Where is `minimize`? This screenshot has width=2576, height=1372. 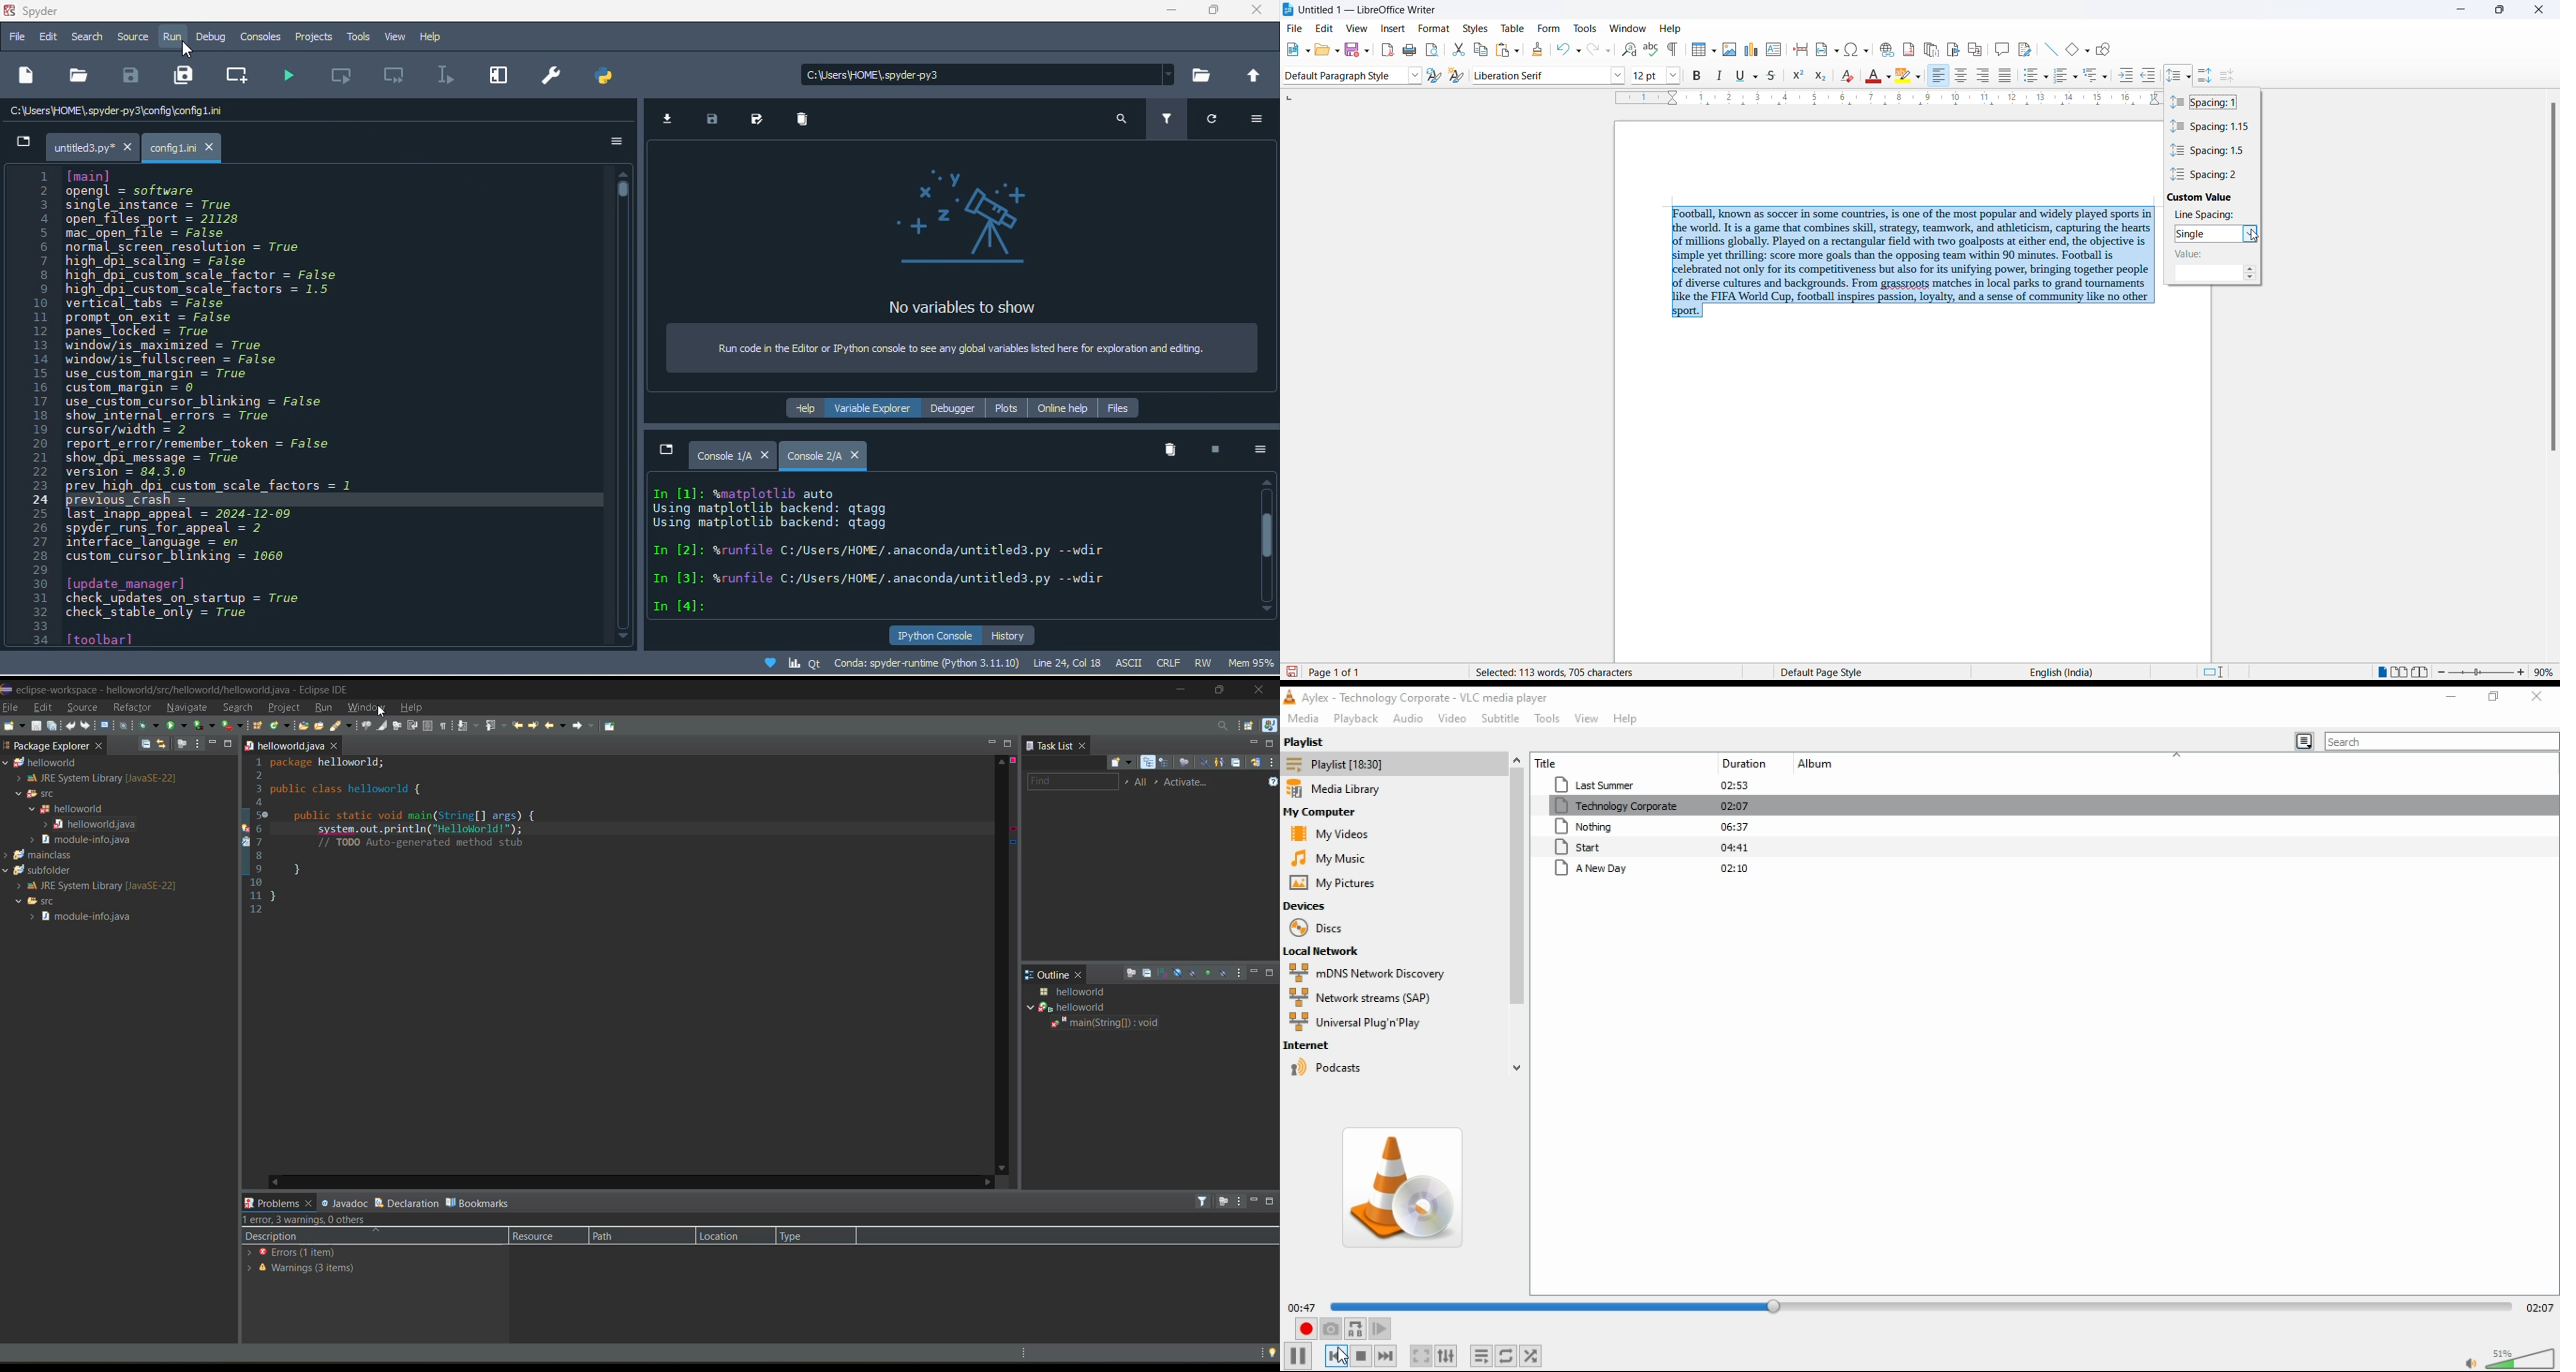 minimize is located at coordinates (1168, 13).